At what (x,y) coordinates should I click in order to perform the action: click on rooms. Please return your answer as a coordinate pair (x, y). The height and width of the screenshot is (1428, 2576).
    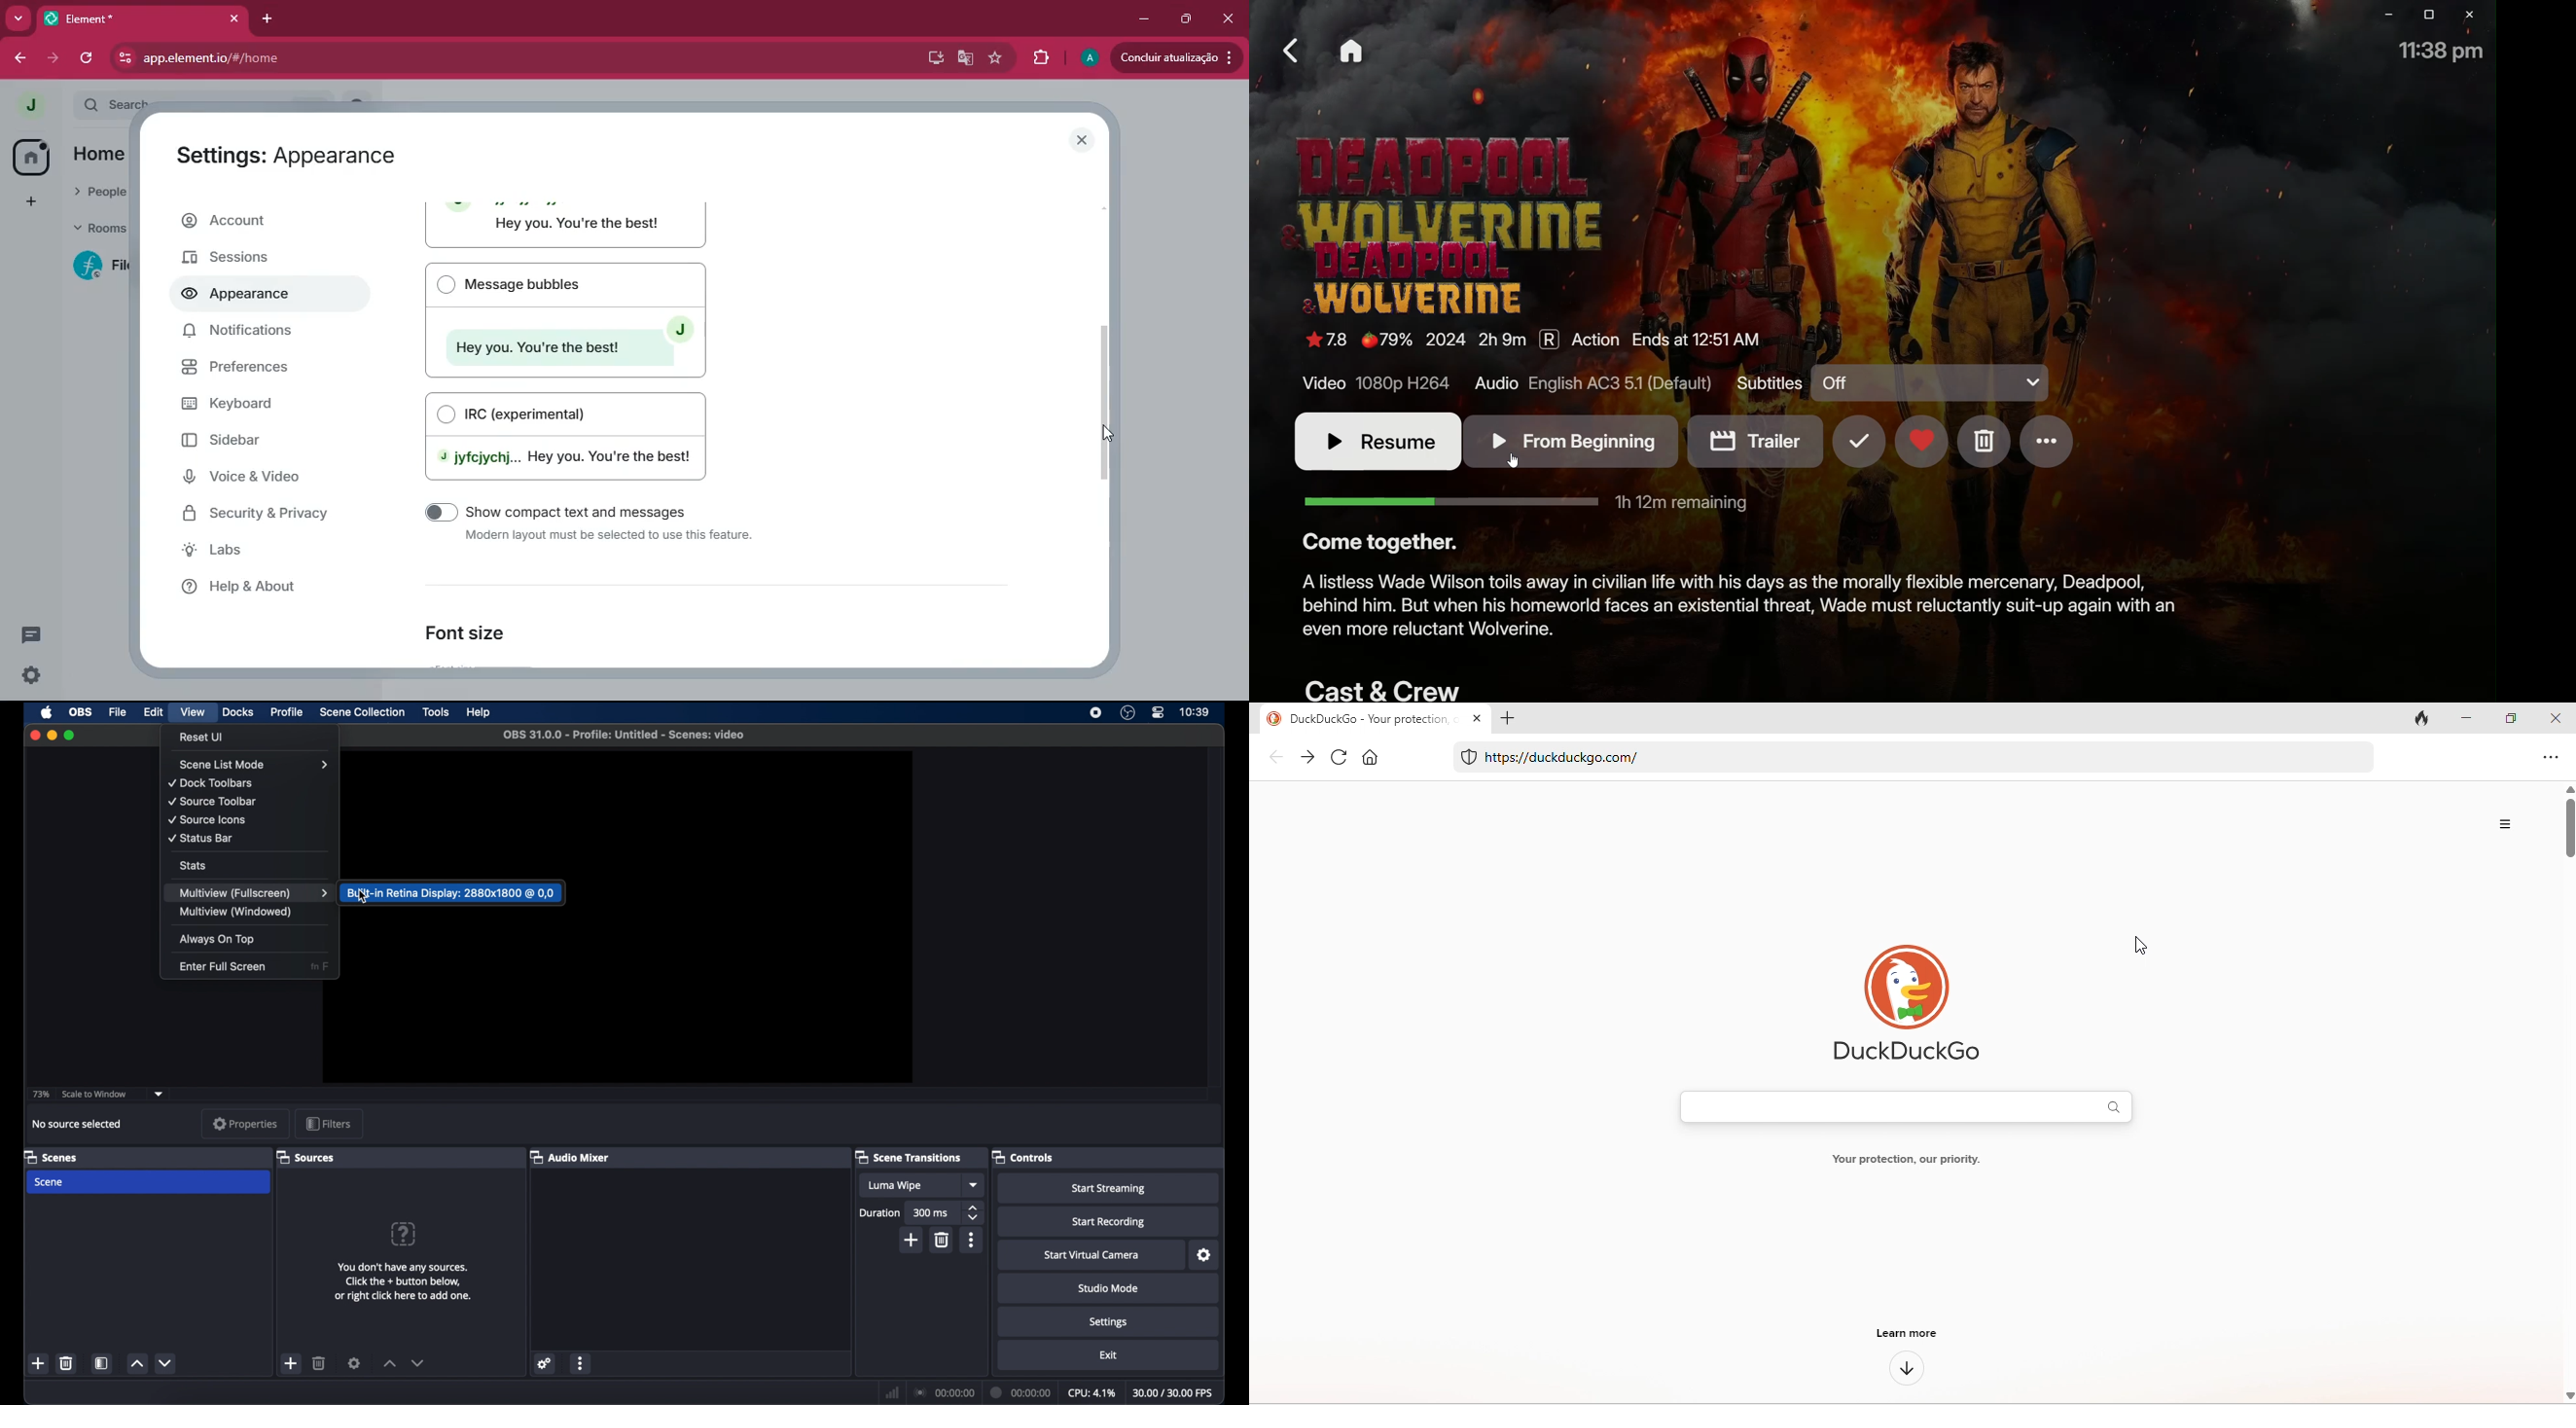
    Looking at the image, I should click on (97, 227).